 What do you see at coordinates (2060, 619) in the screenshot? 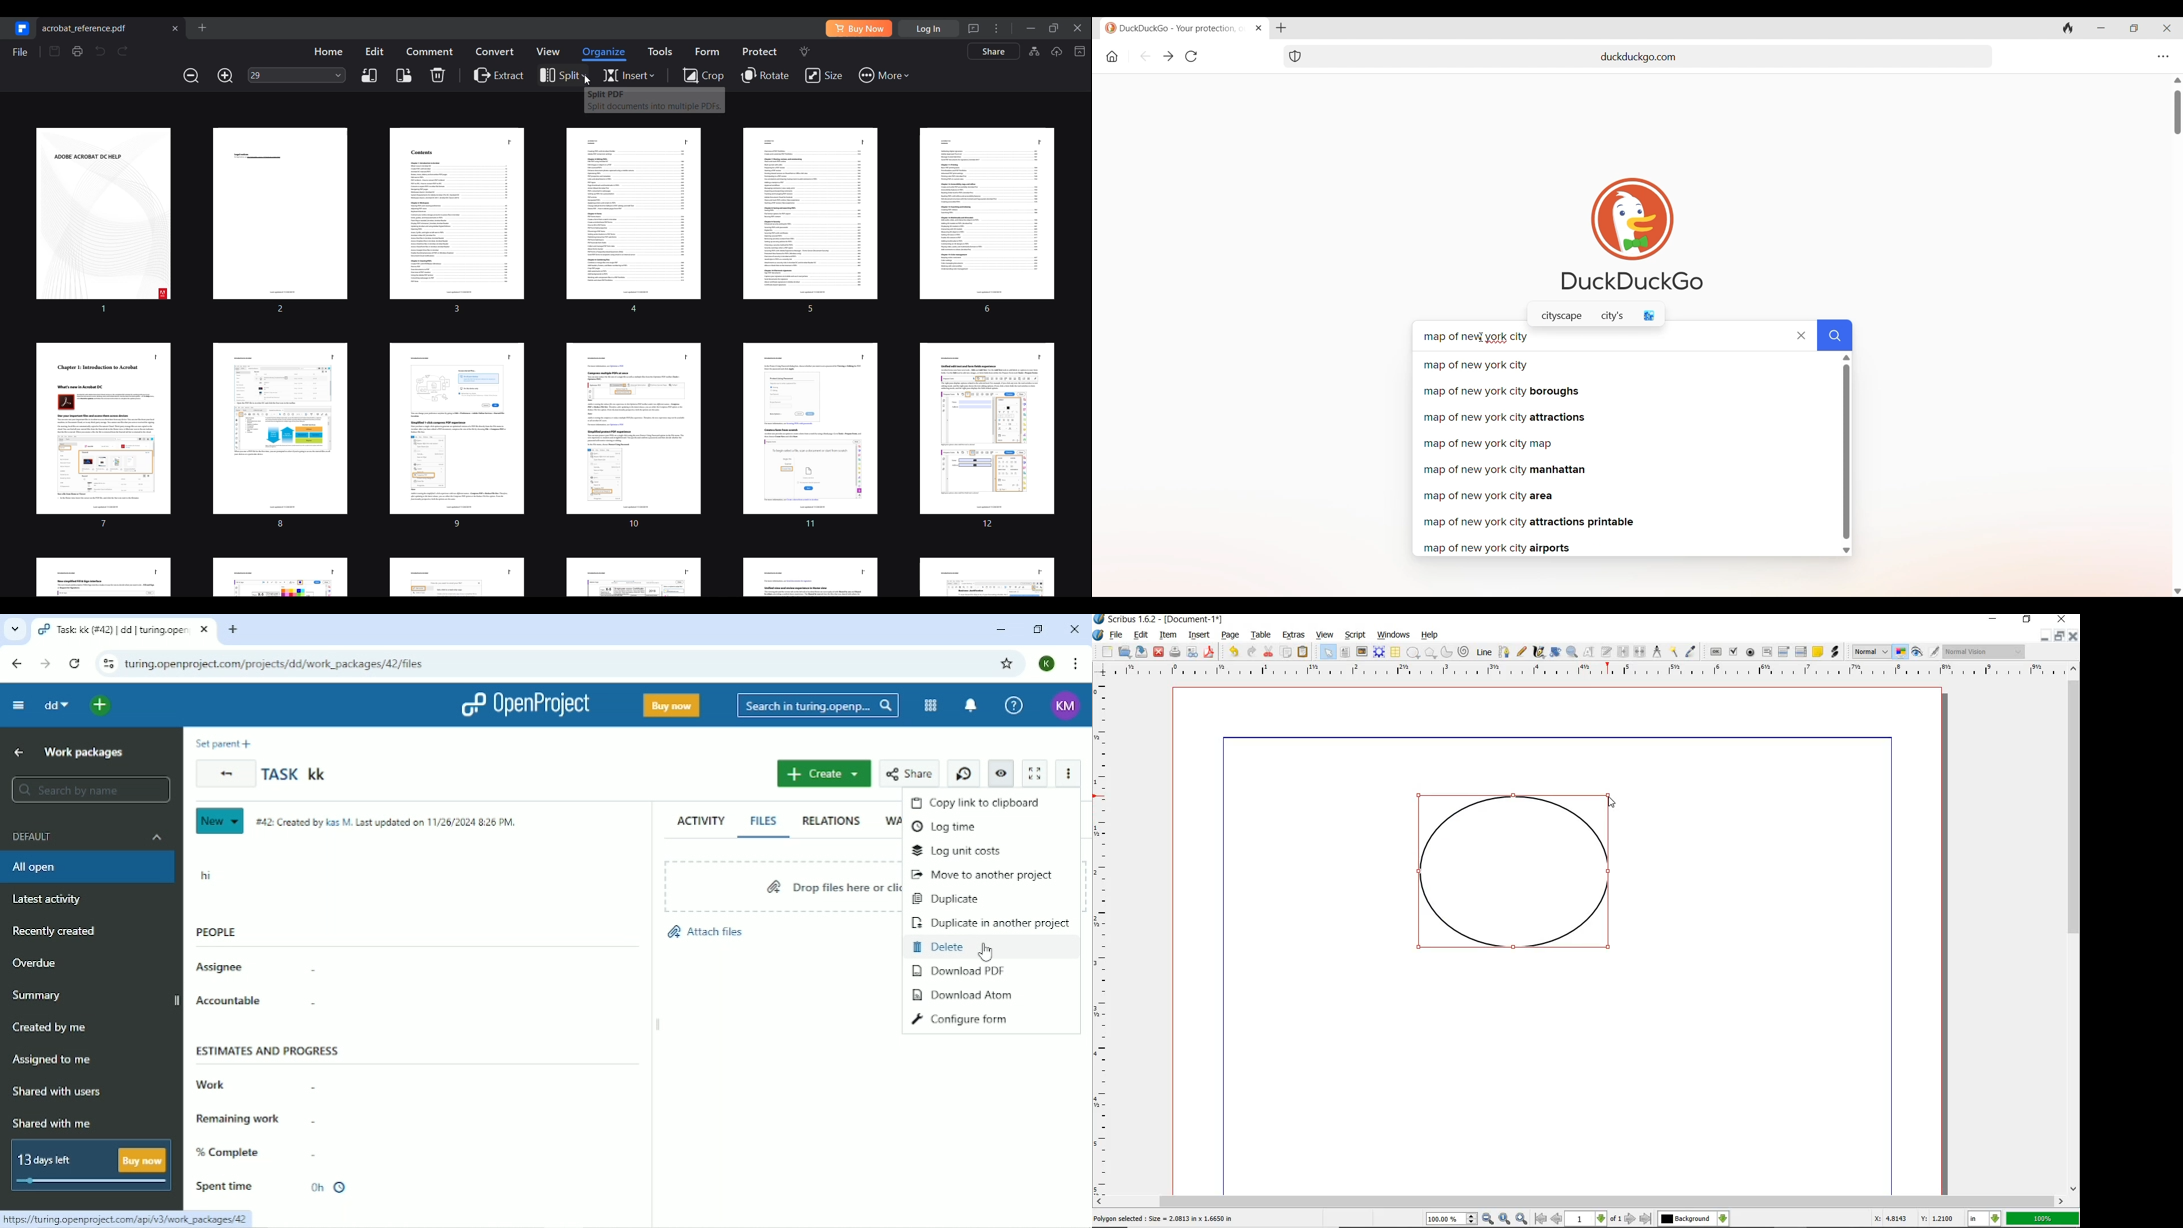
I see `CLOSE` at bounding box center [2060, 619].